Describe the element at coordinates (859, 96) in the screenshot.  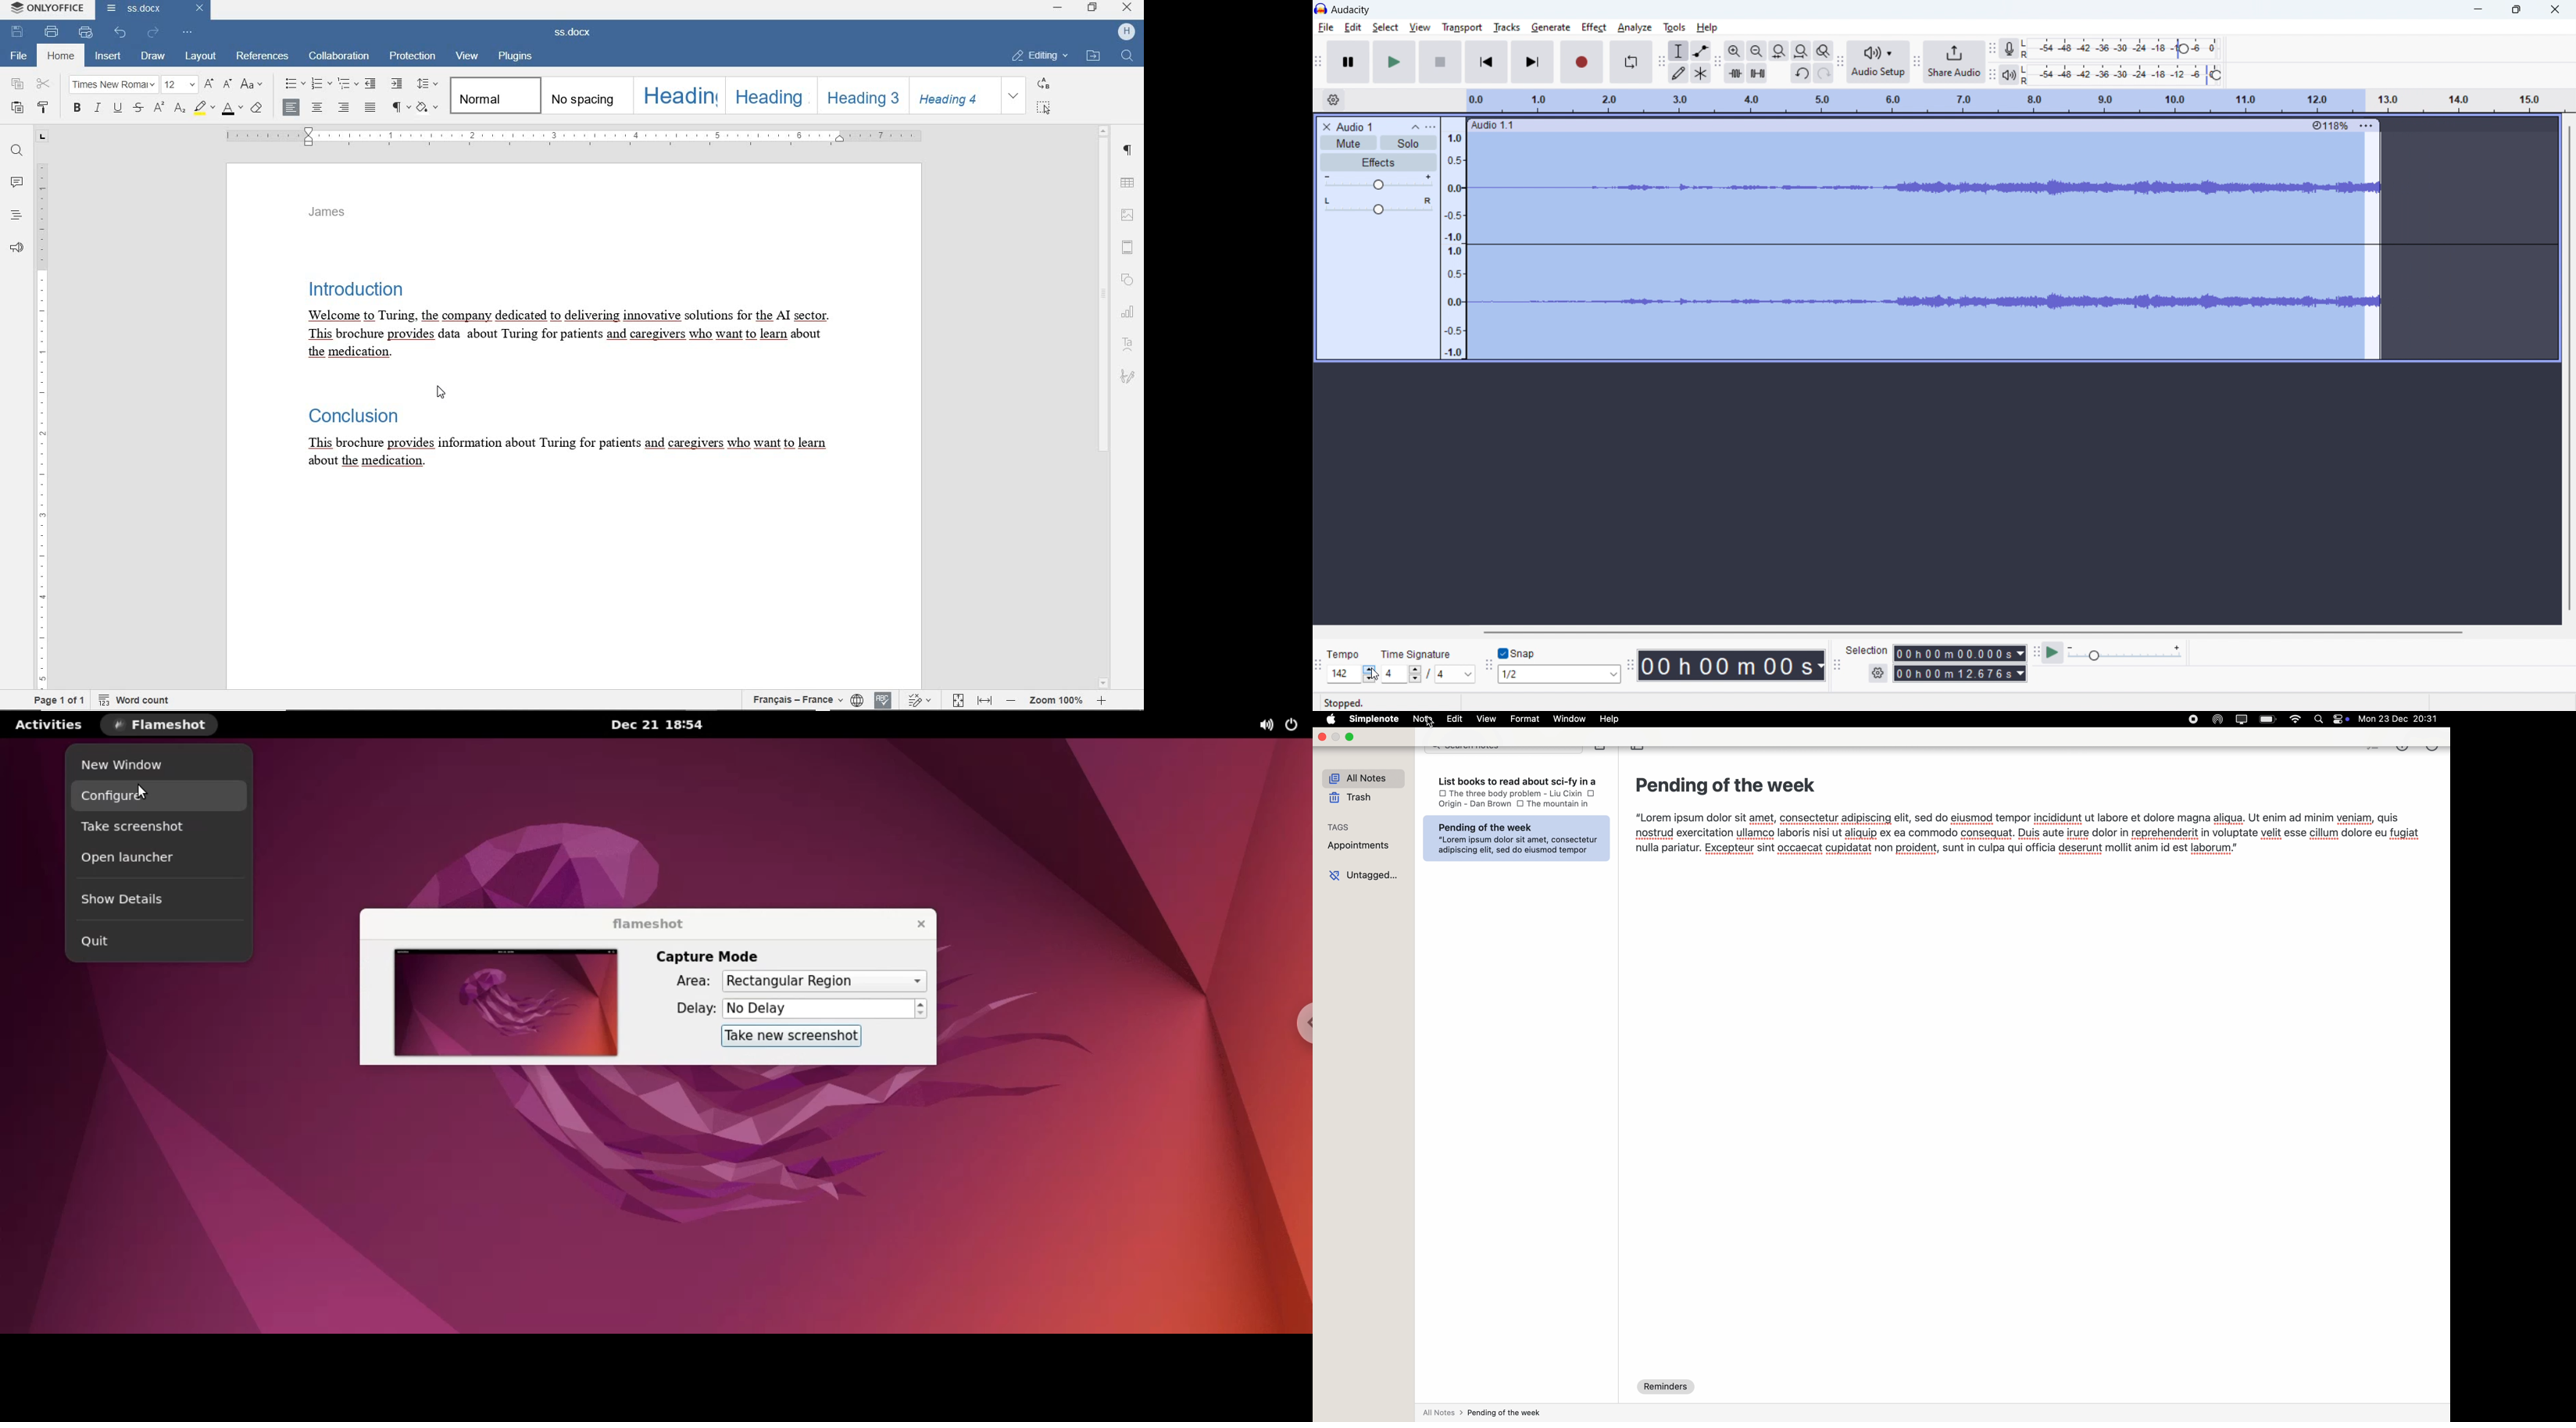
I see `HEADING 3` at that location.